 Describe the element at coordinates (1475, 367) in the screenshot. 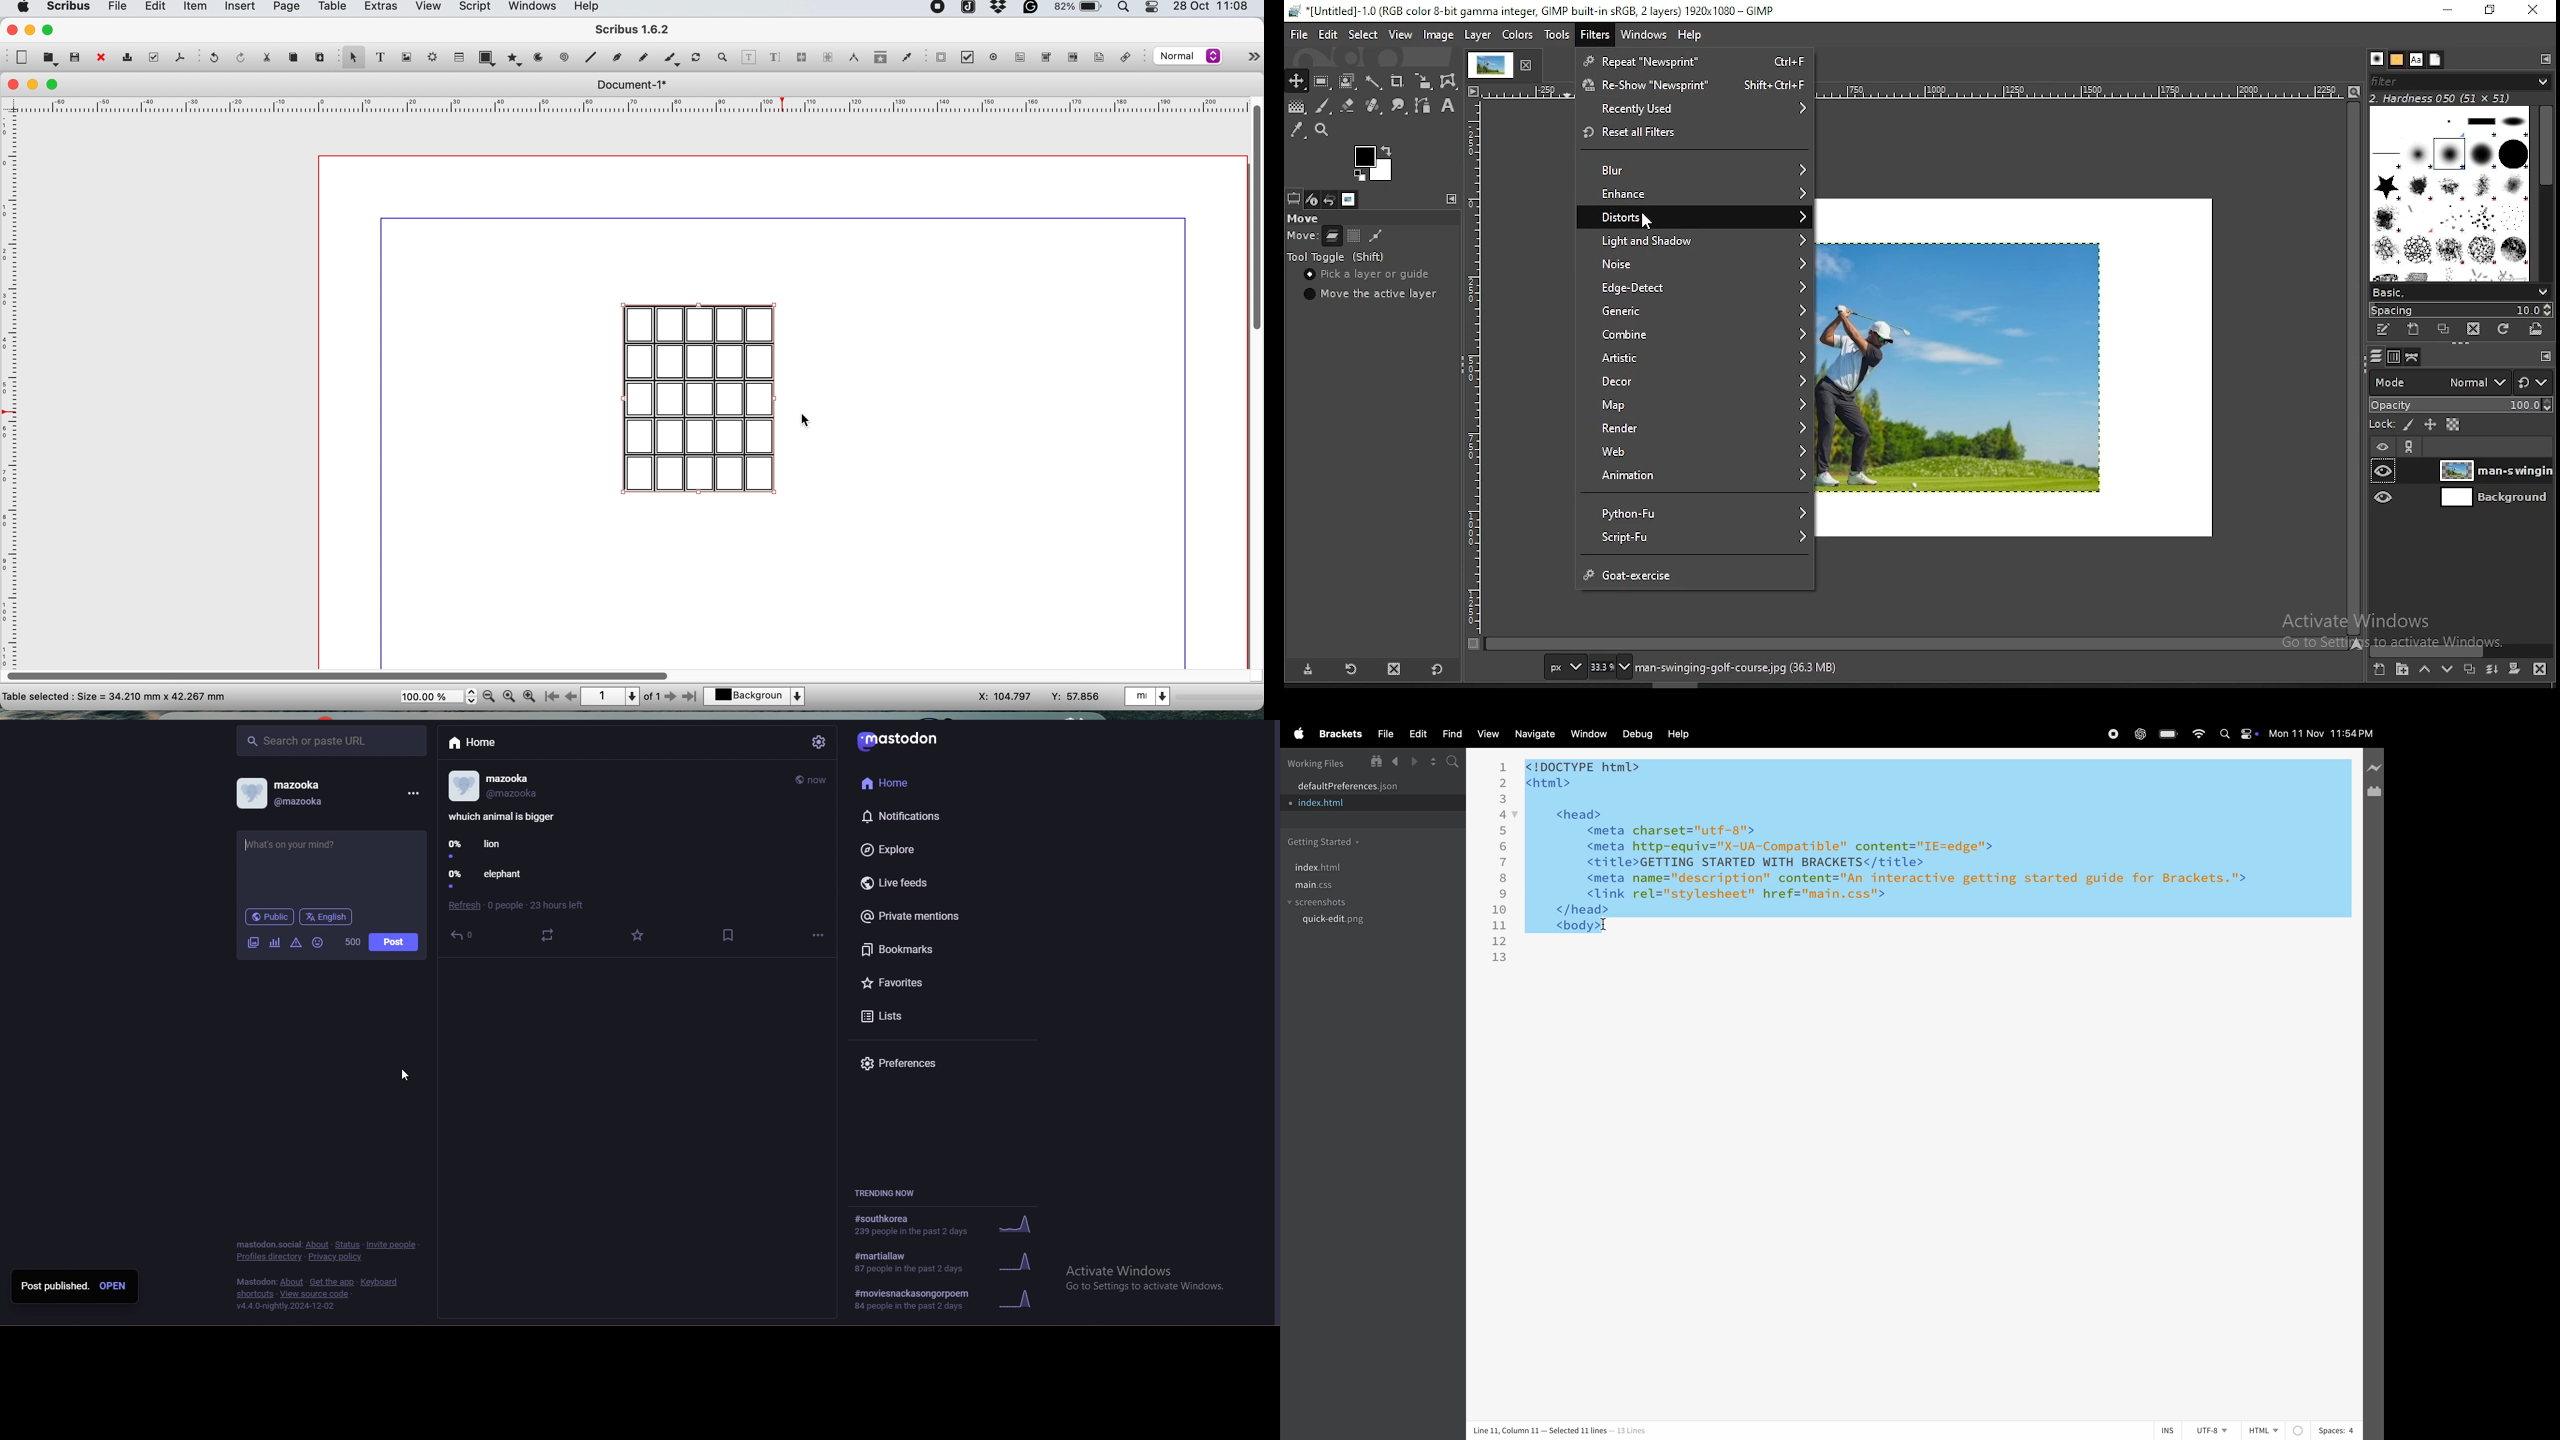

I see `scale (vertical)` at that location.